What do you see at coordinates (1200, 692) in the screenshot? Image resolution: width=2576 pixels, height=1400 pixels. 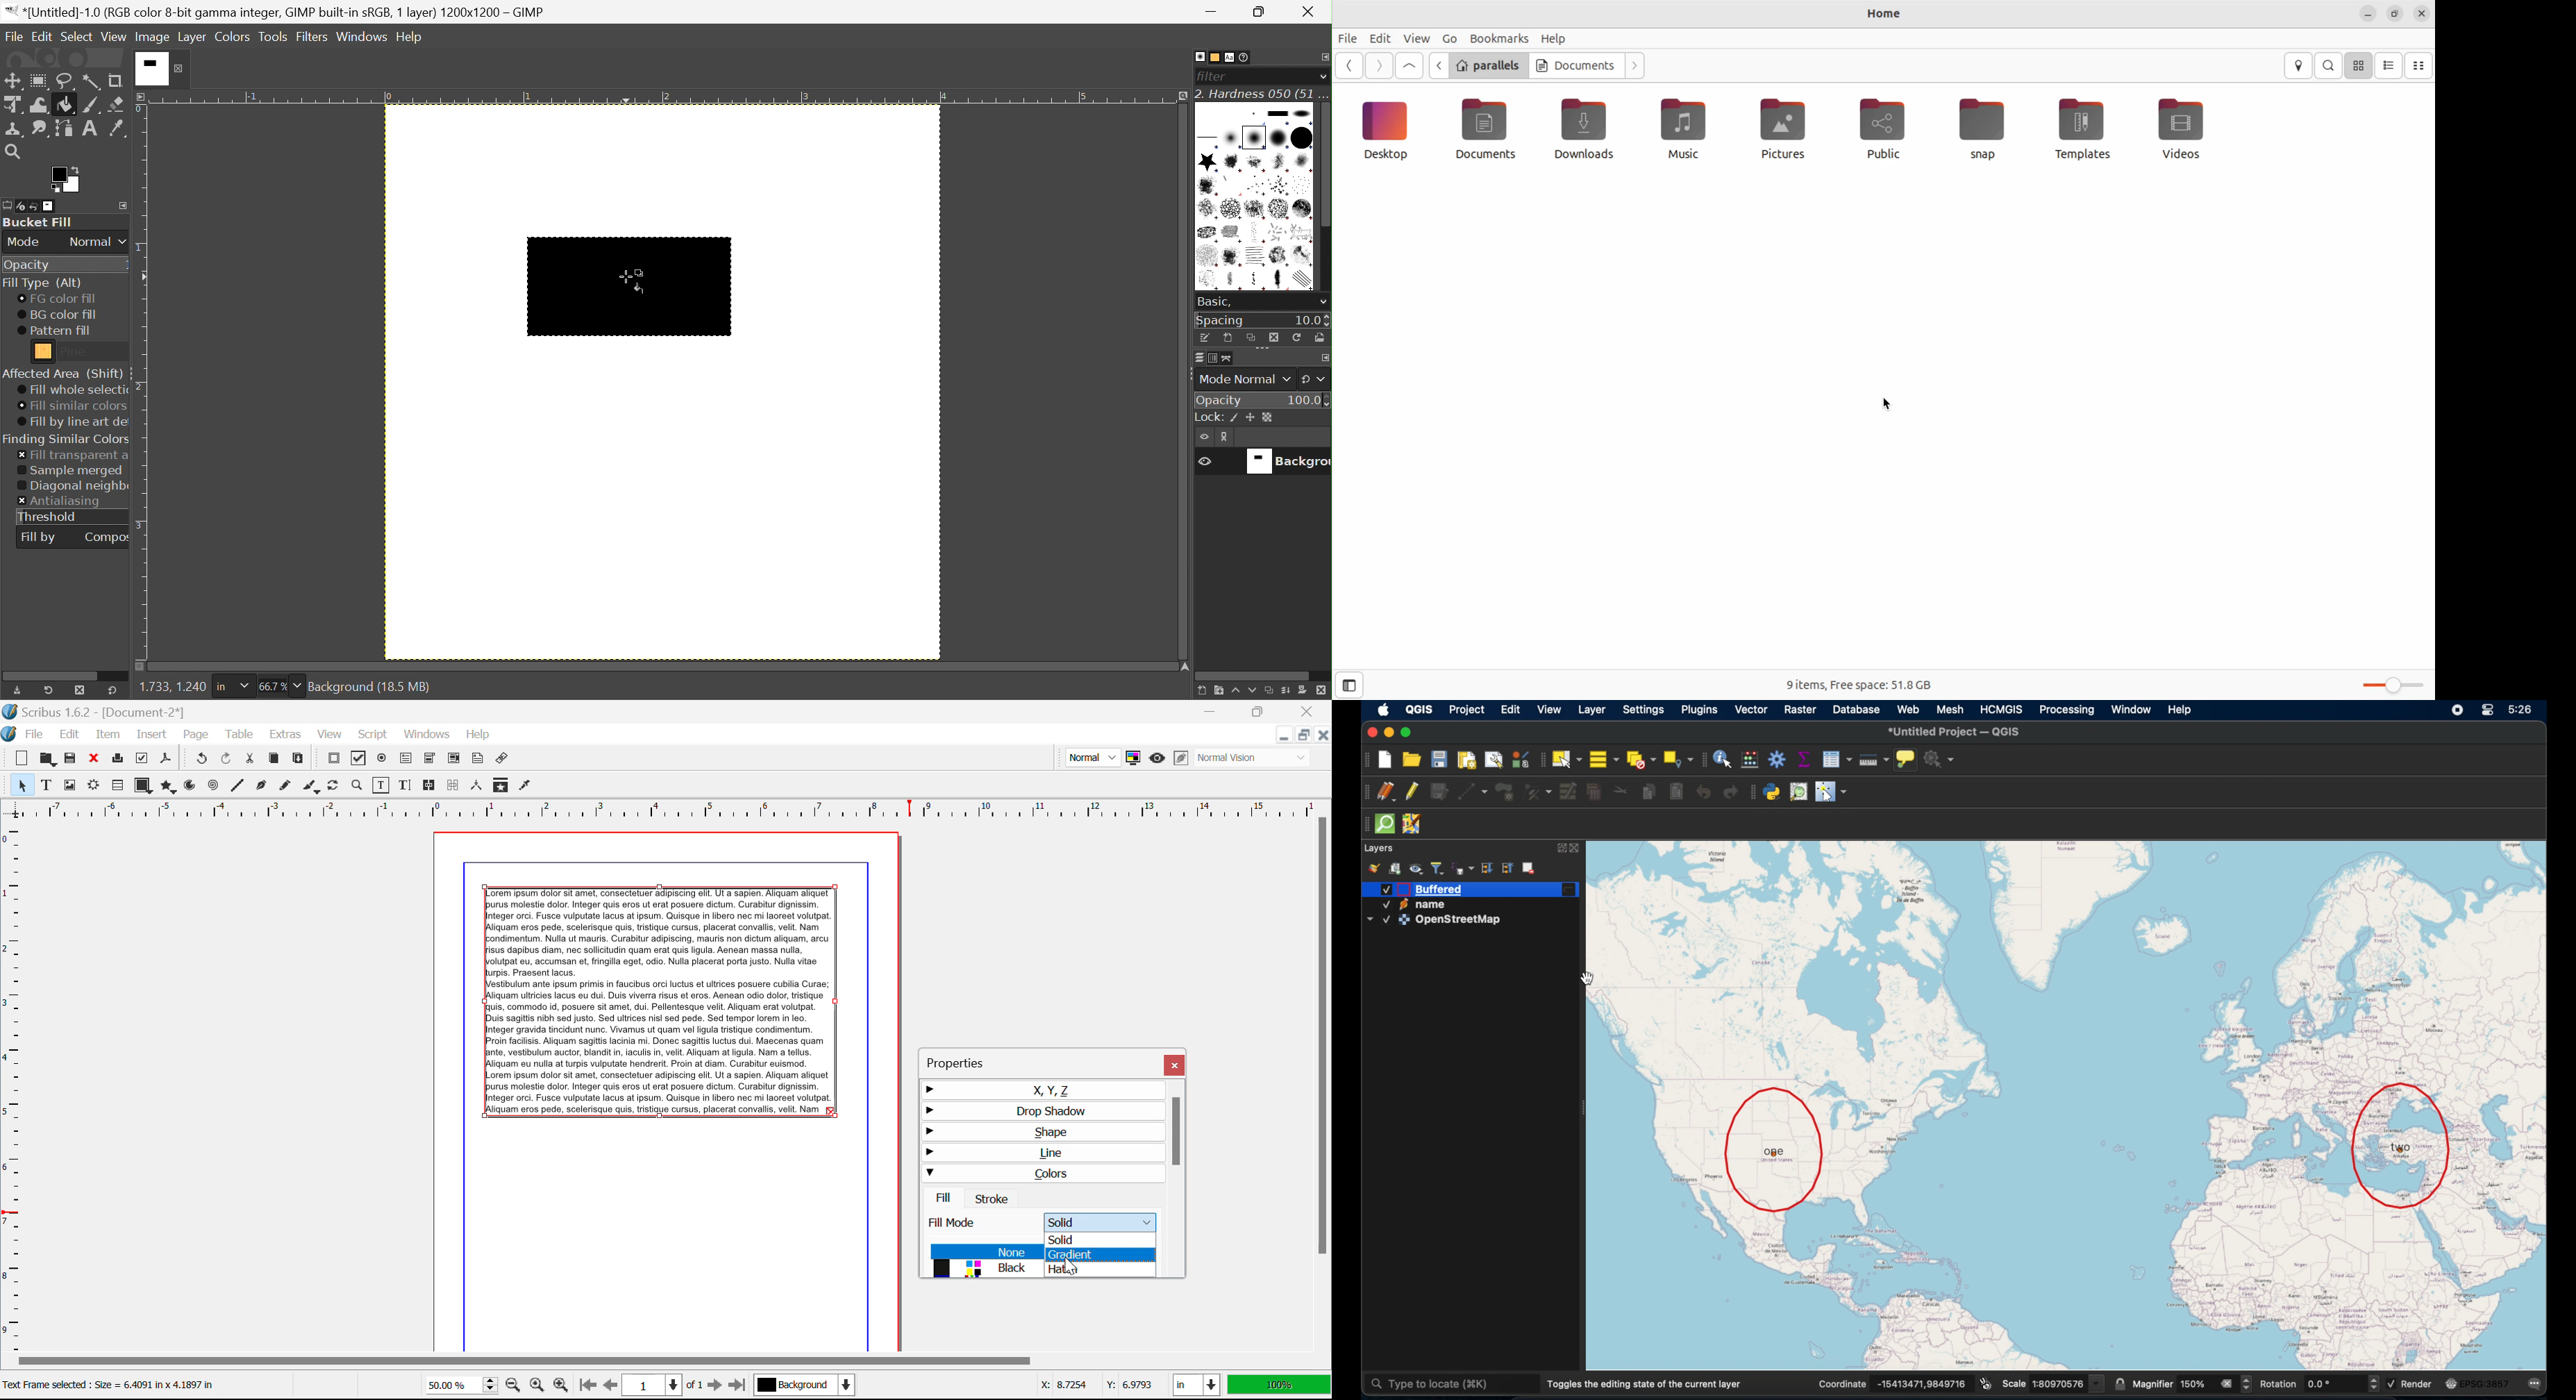 I see `Create a new layer and add it to the image` at bounding box center [1200, 692].